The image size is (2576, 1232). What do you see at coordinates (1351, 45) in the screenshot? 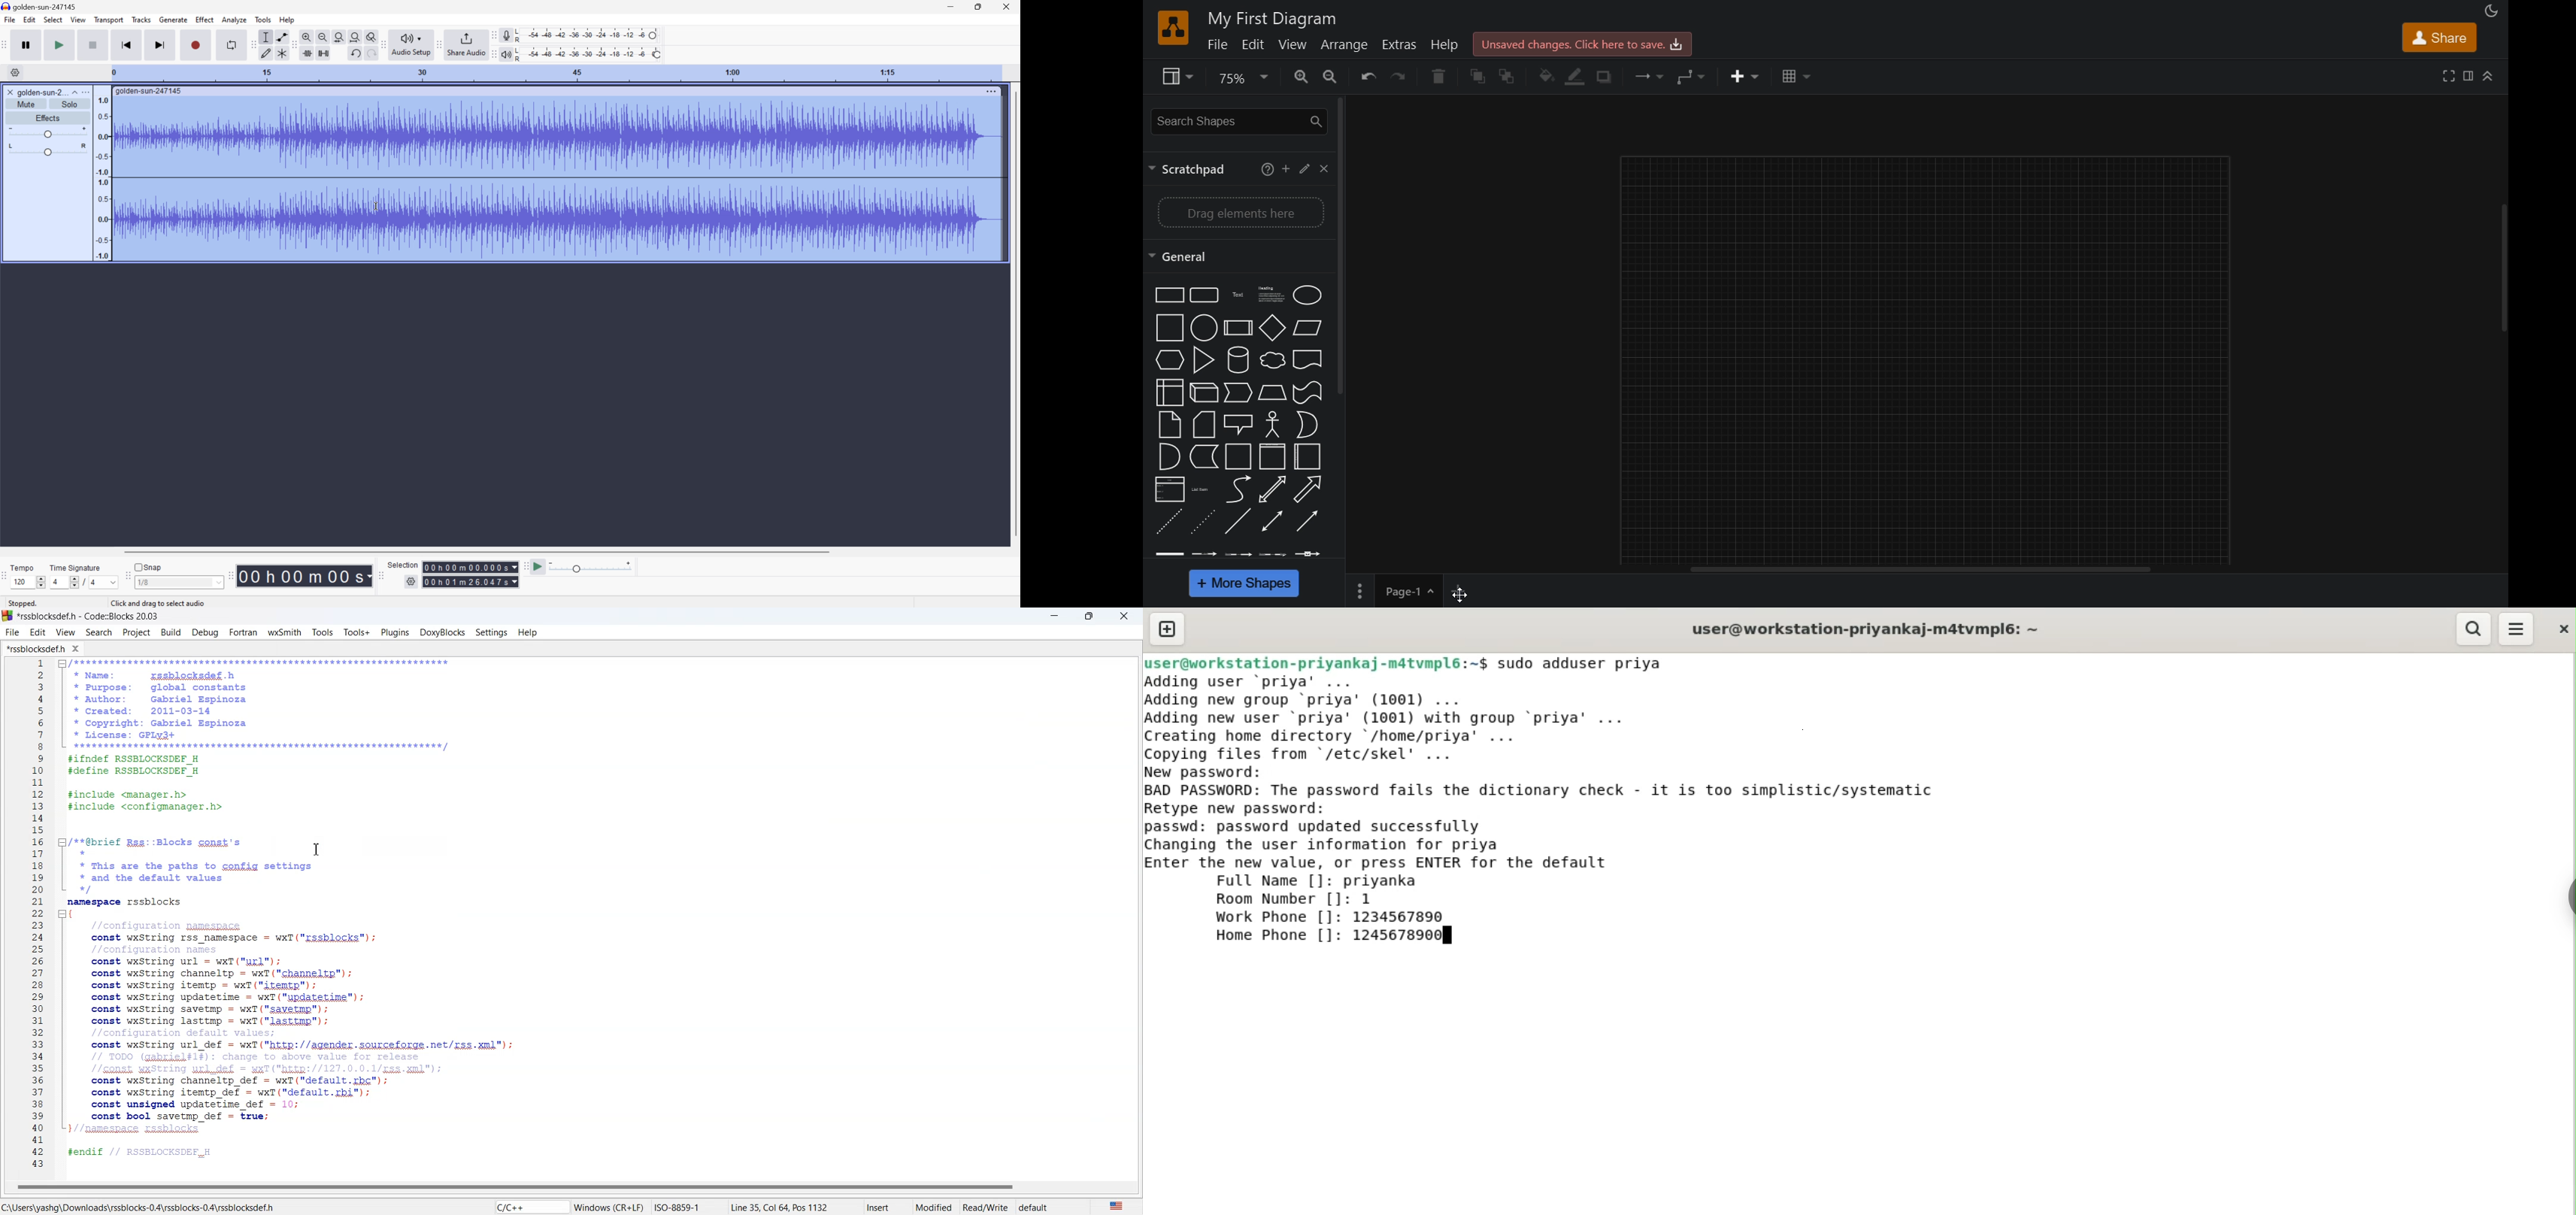
I see `arrange` at bounding box center [1351, 45].